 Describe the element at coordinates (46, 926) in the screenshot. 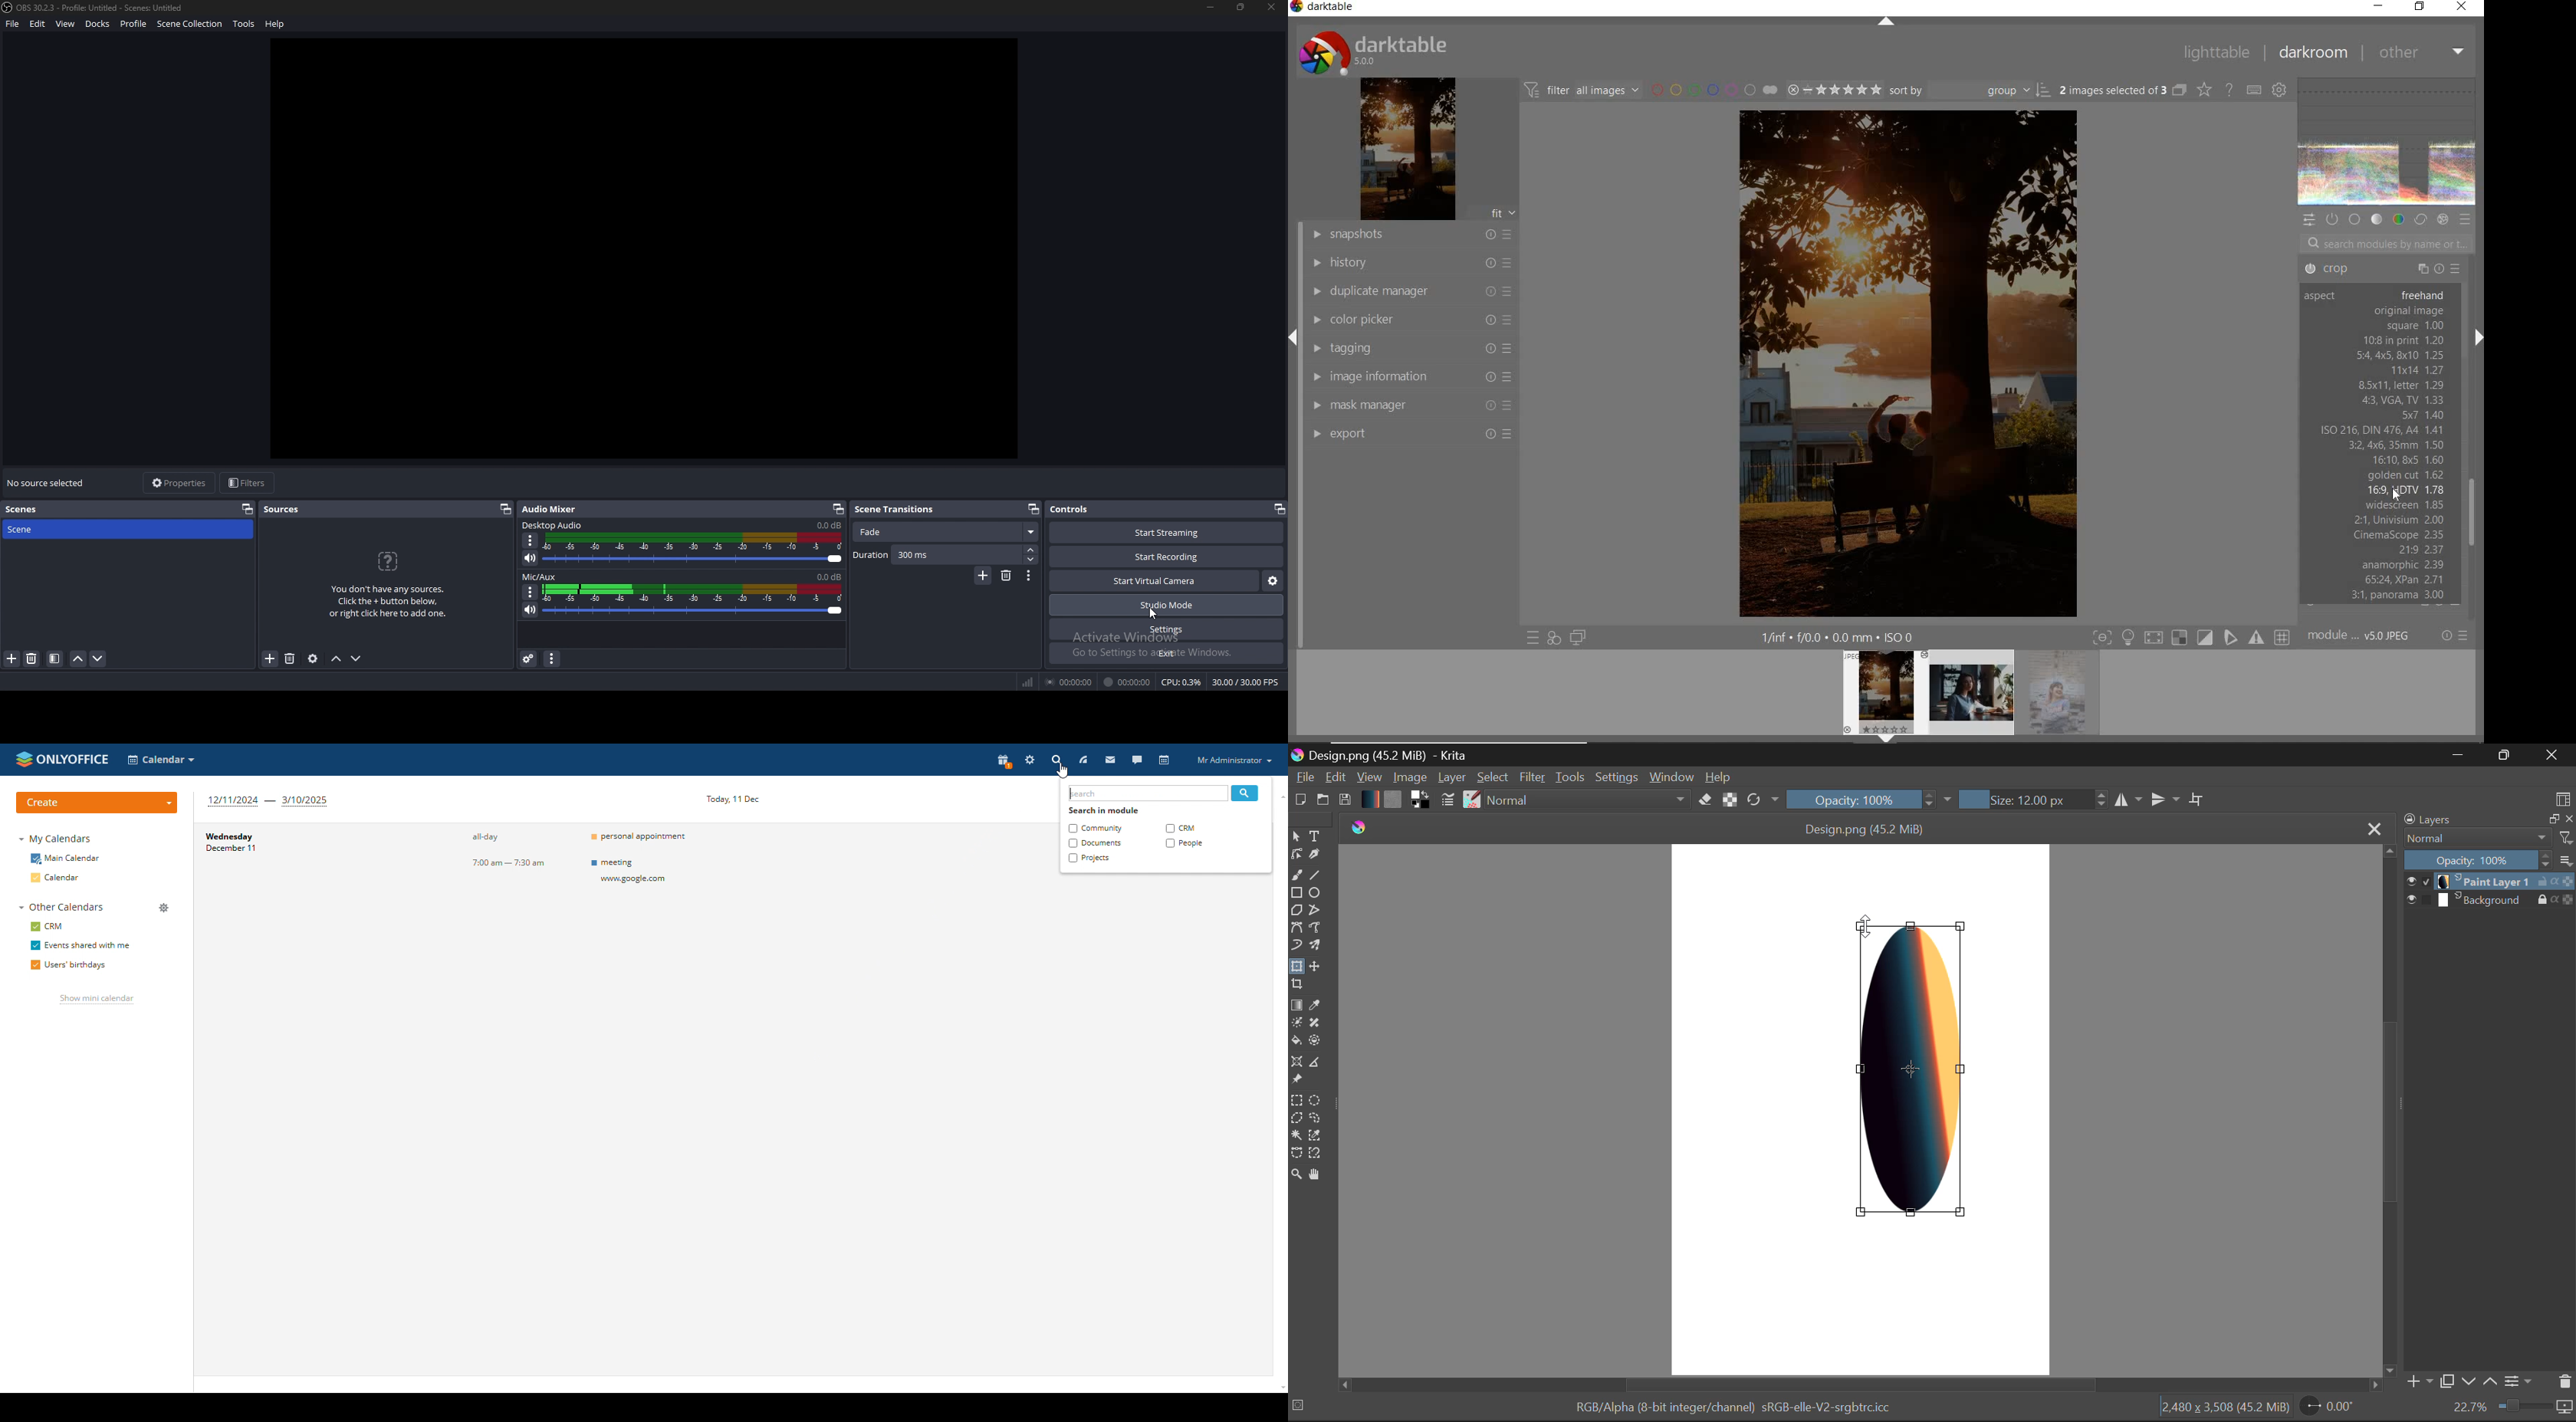

I see `crm` at that location.